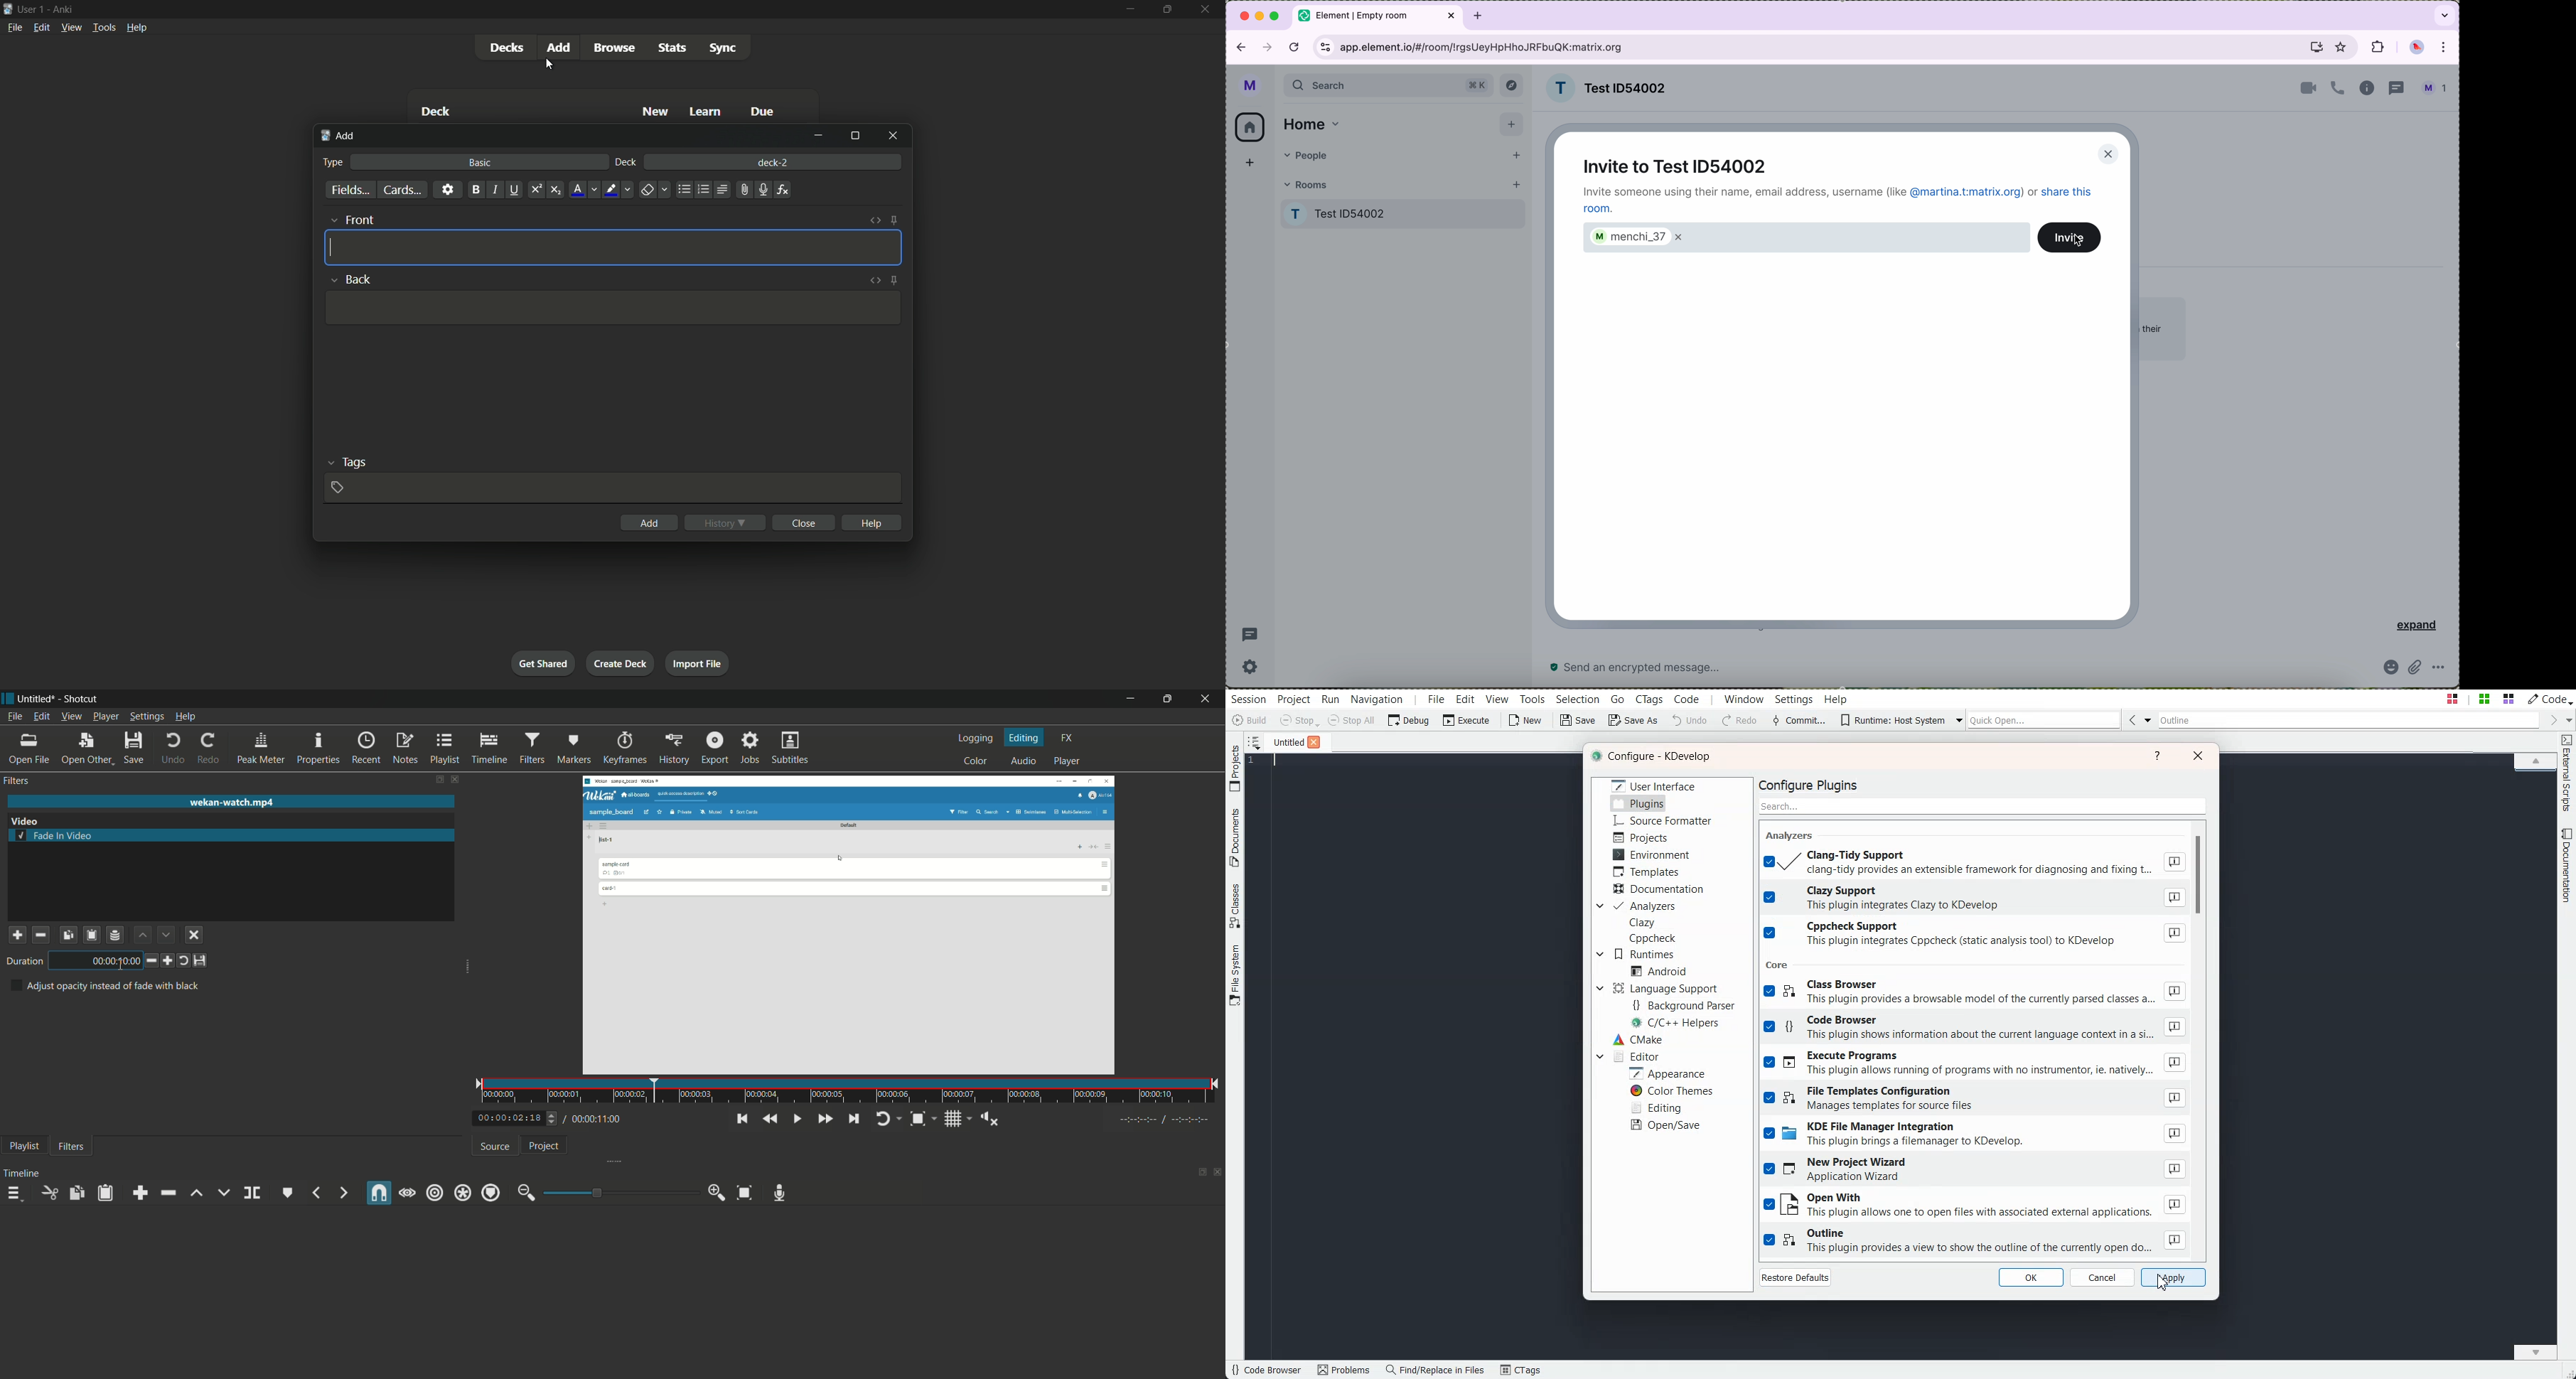 The width and height of the screenshot is (2576, 1400). Describe the element at coordinates (8, 699) in the screenshot. I see `app icon` at that location.